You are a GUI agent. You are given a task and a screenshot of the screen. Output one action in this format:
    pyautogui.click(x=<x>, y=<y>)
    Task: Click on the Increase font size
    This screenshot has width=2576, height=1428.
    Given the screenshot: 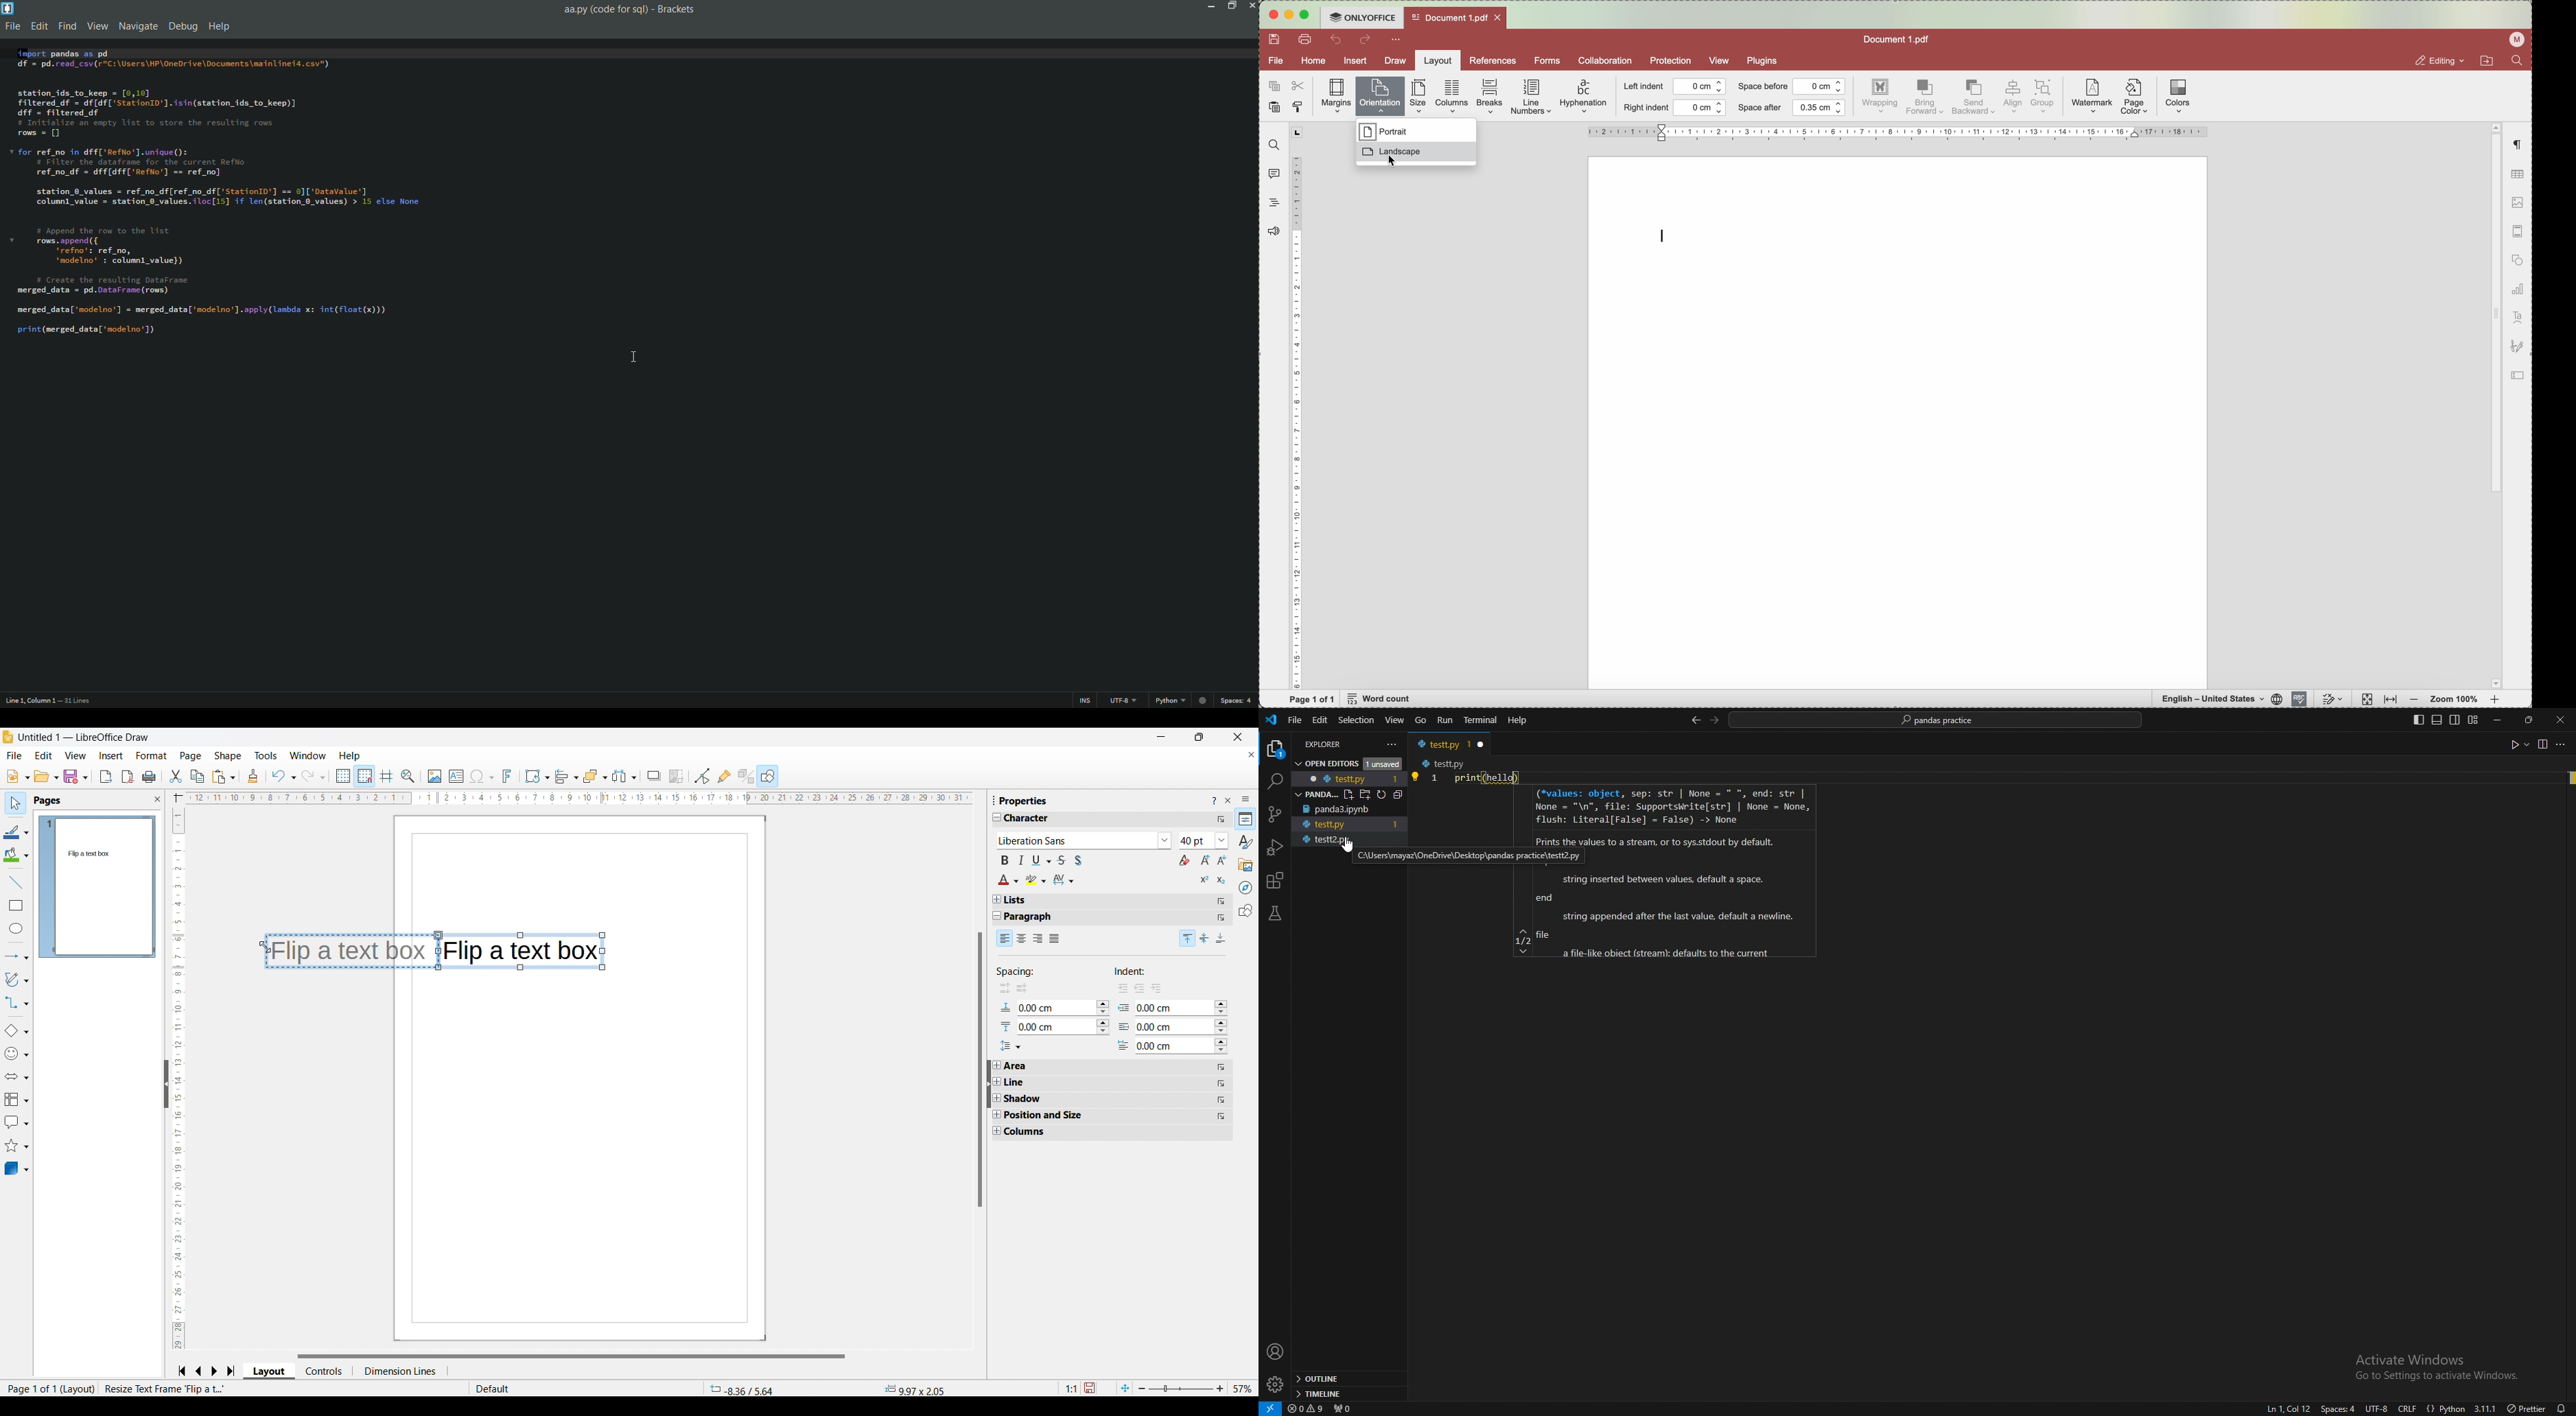 What is the action you would take?
    pyautogui.click(x=1206, y=859)
    